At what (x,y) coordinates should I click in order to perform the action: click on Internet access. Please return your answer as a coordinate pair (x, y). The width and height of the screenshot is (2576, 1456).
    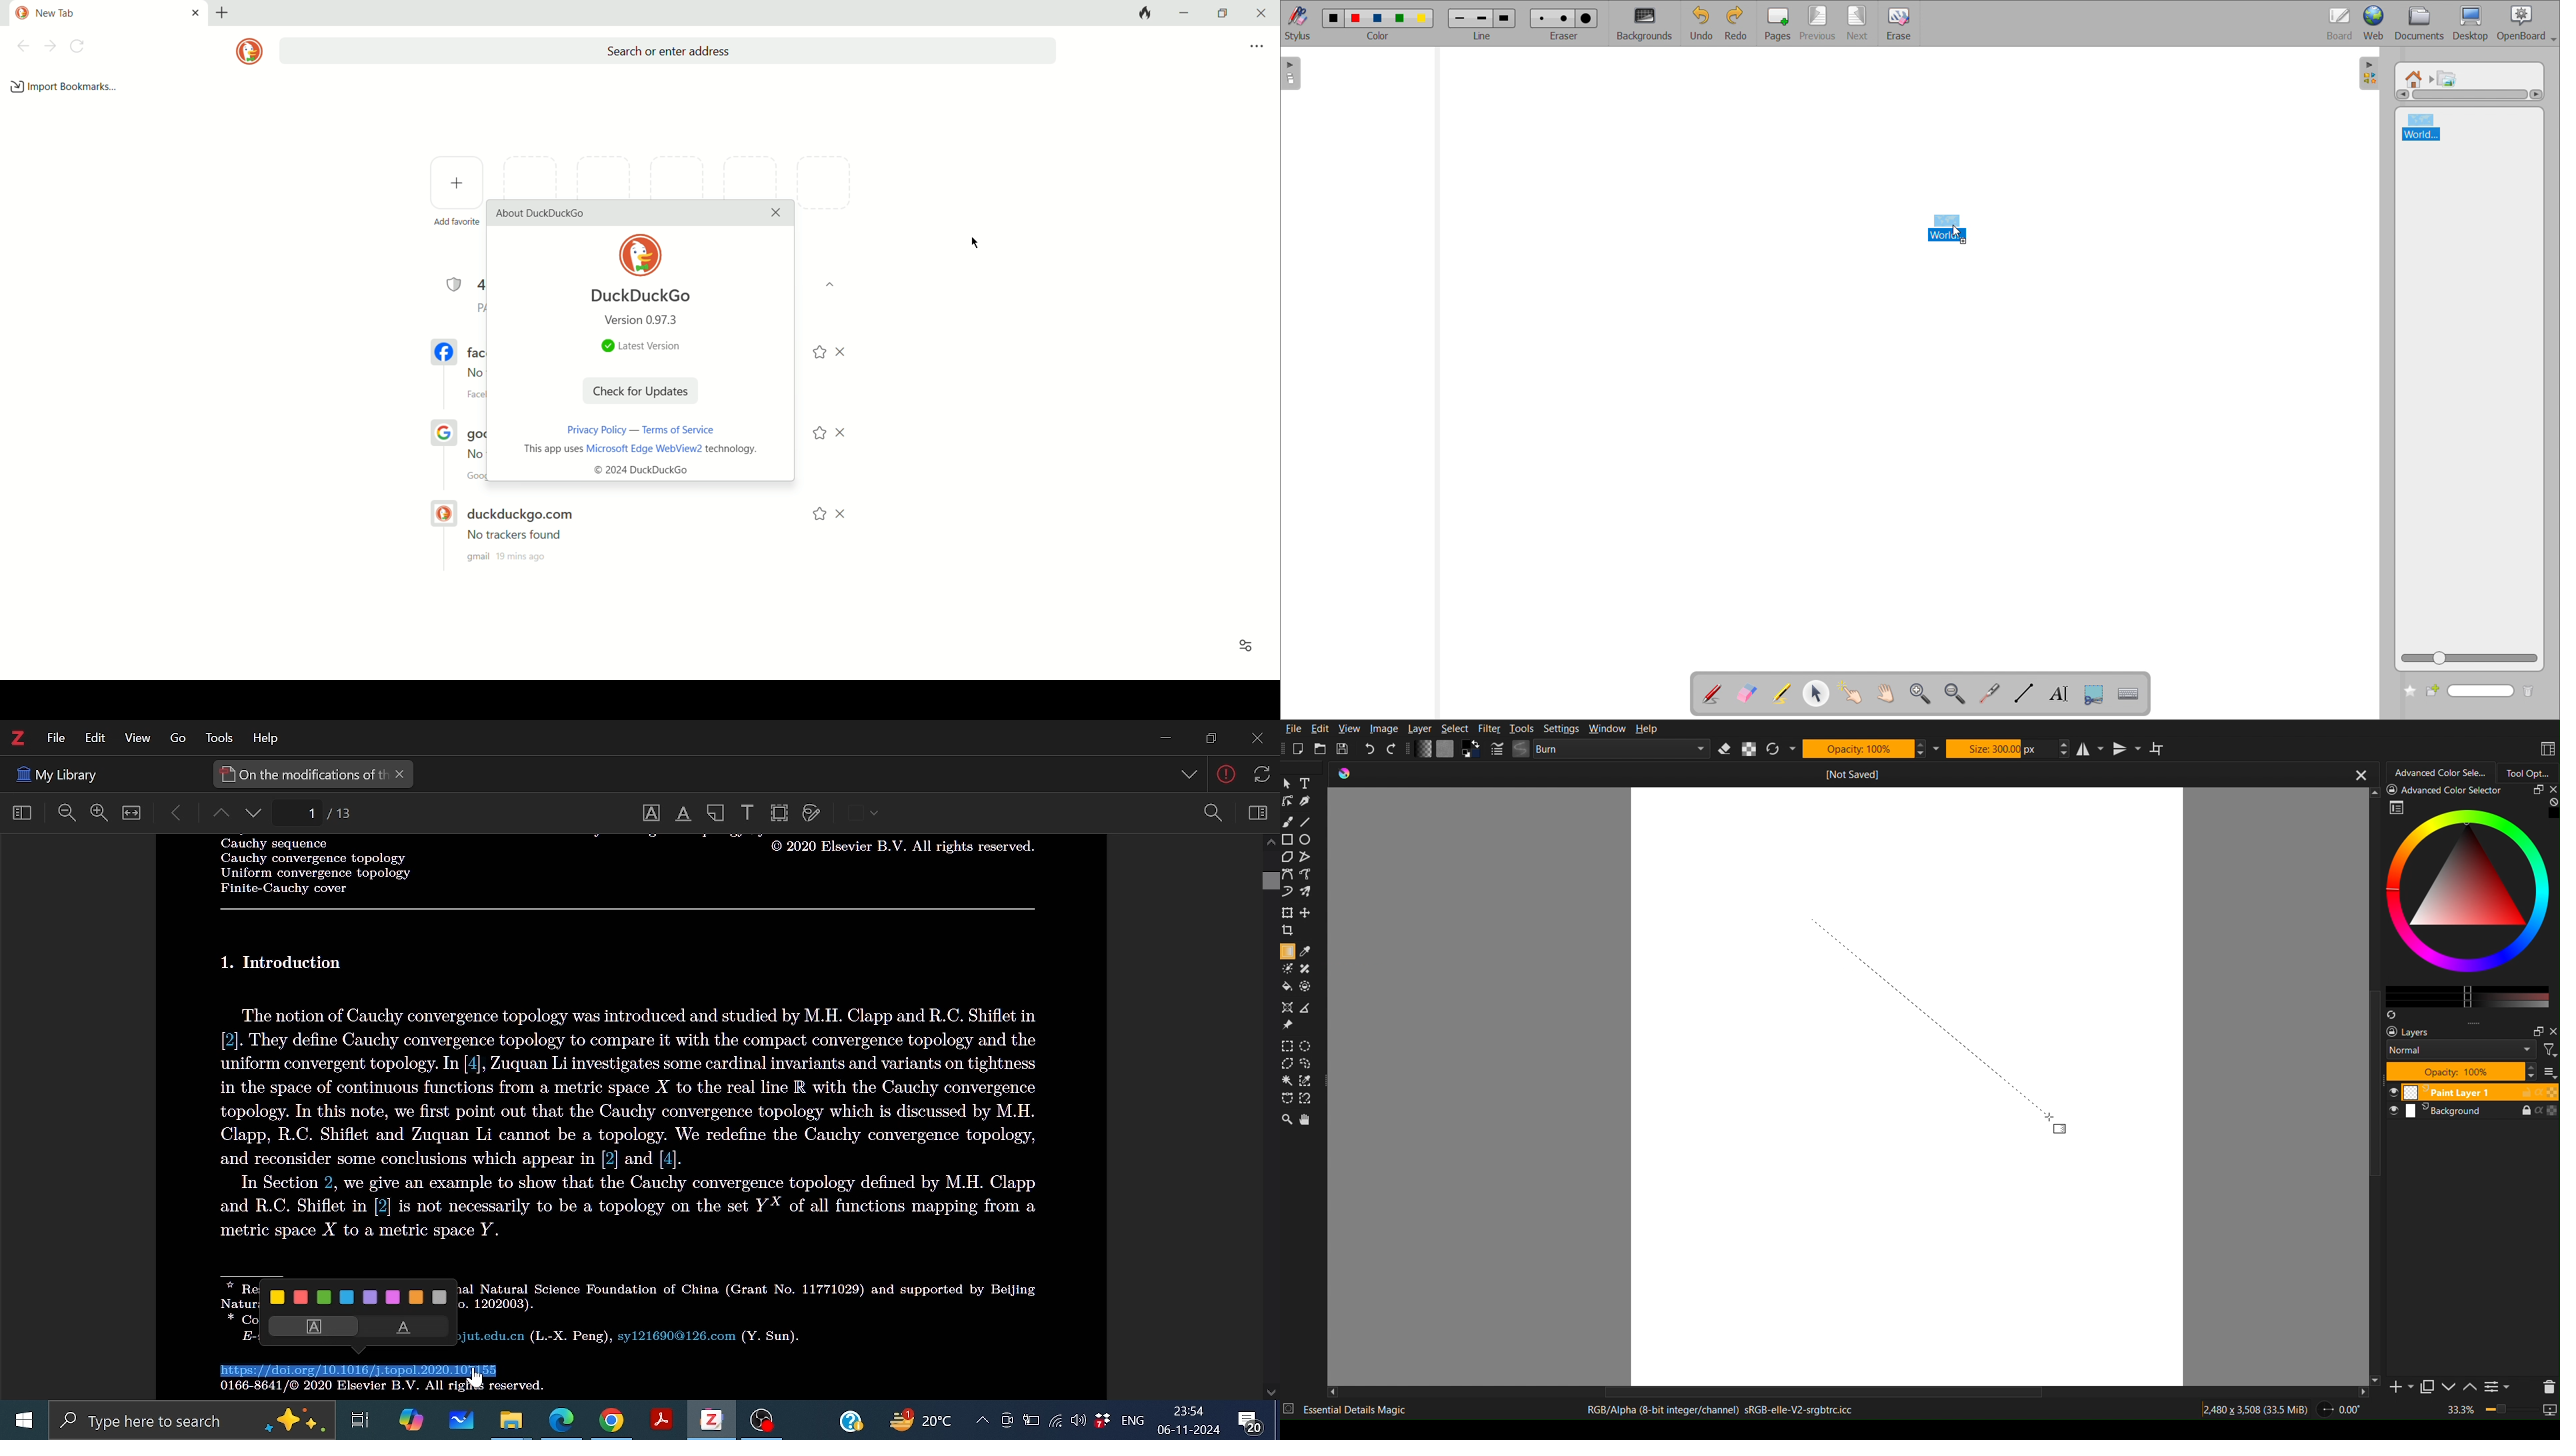
    Looking at the image, I should click on (1056, 1421).